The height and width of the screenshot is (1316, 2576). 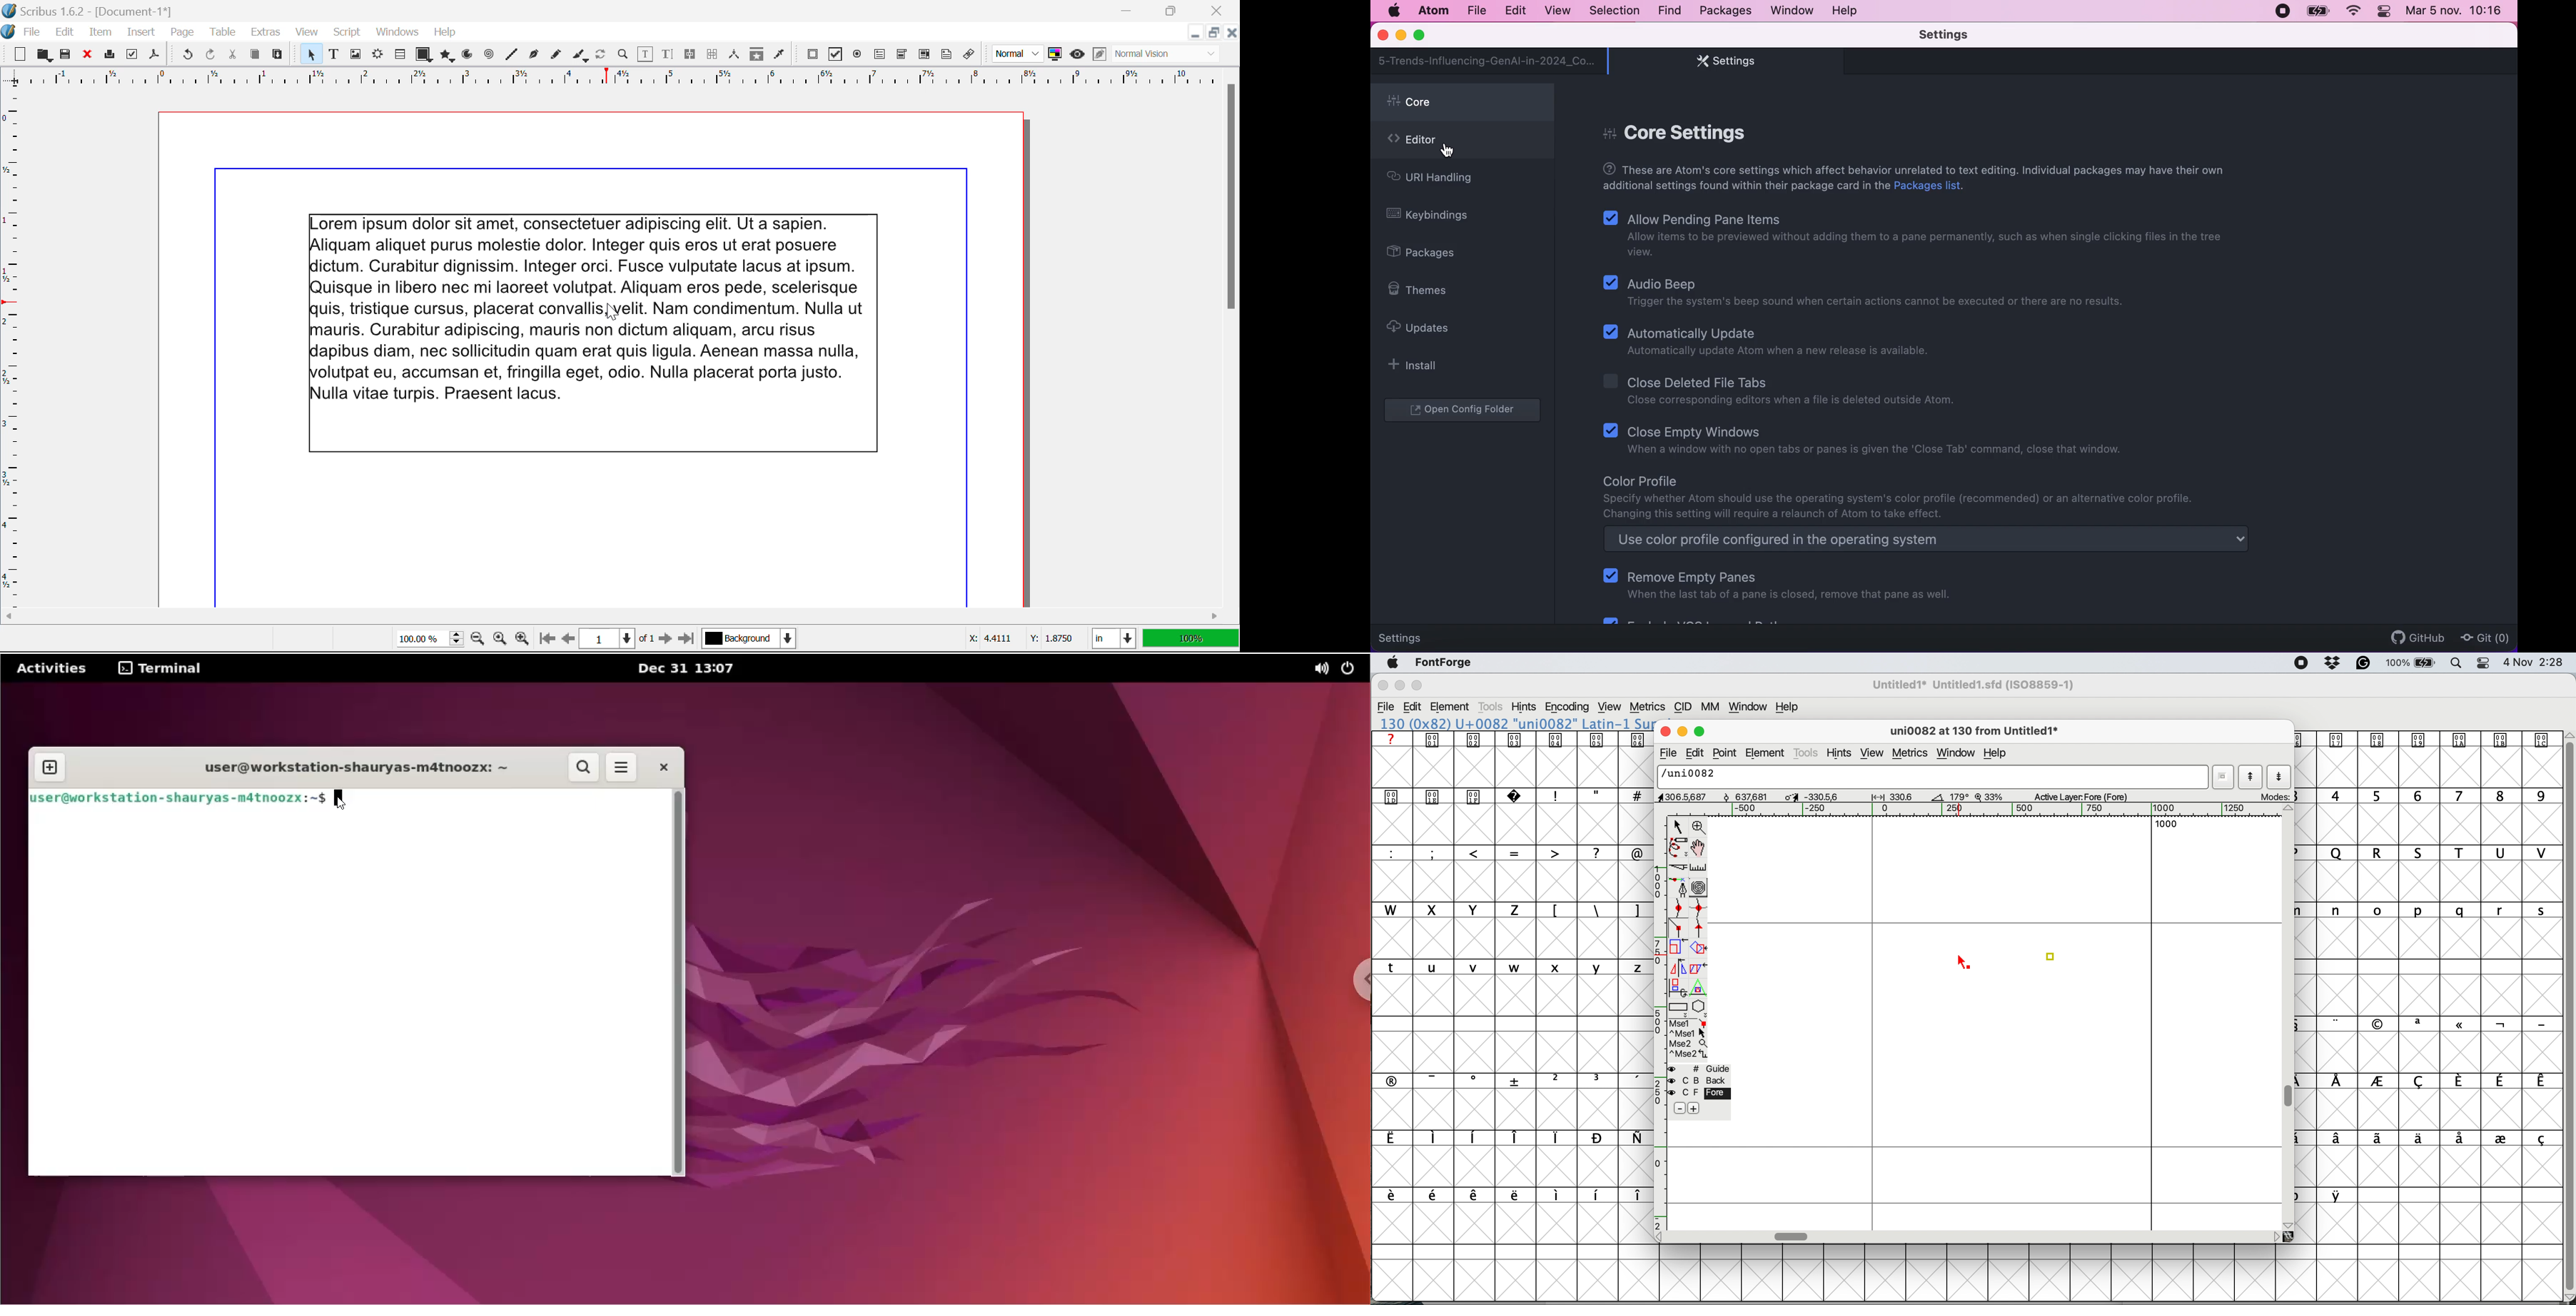 I want to click on Zoom Out, so click(x=479, y=640).